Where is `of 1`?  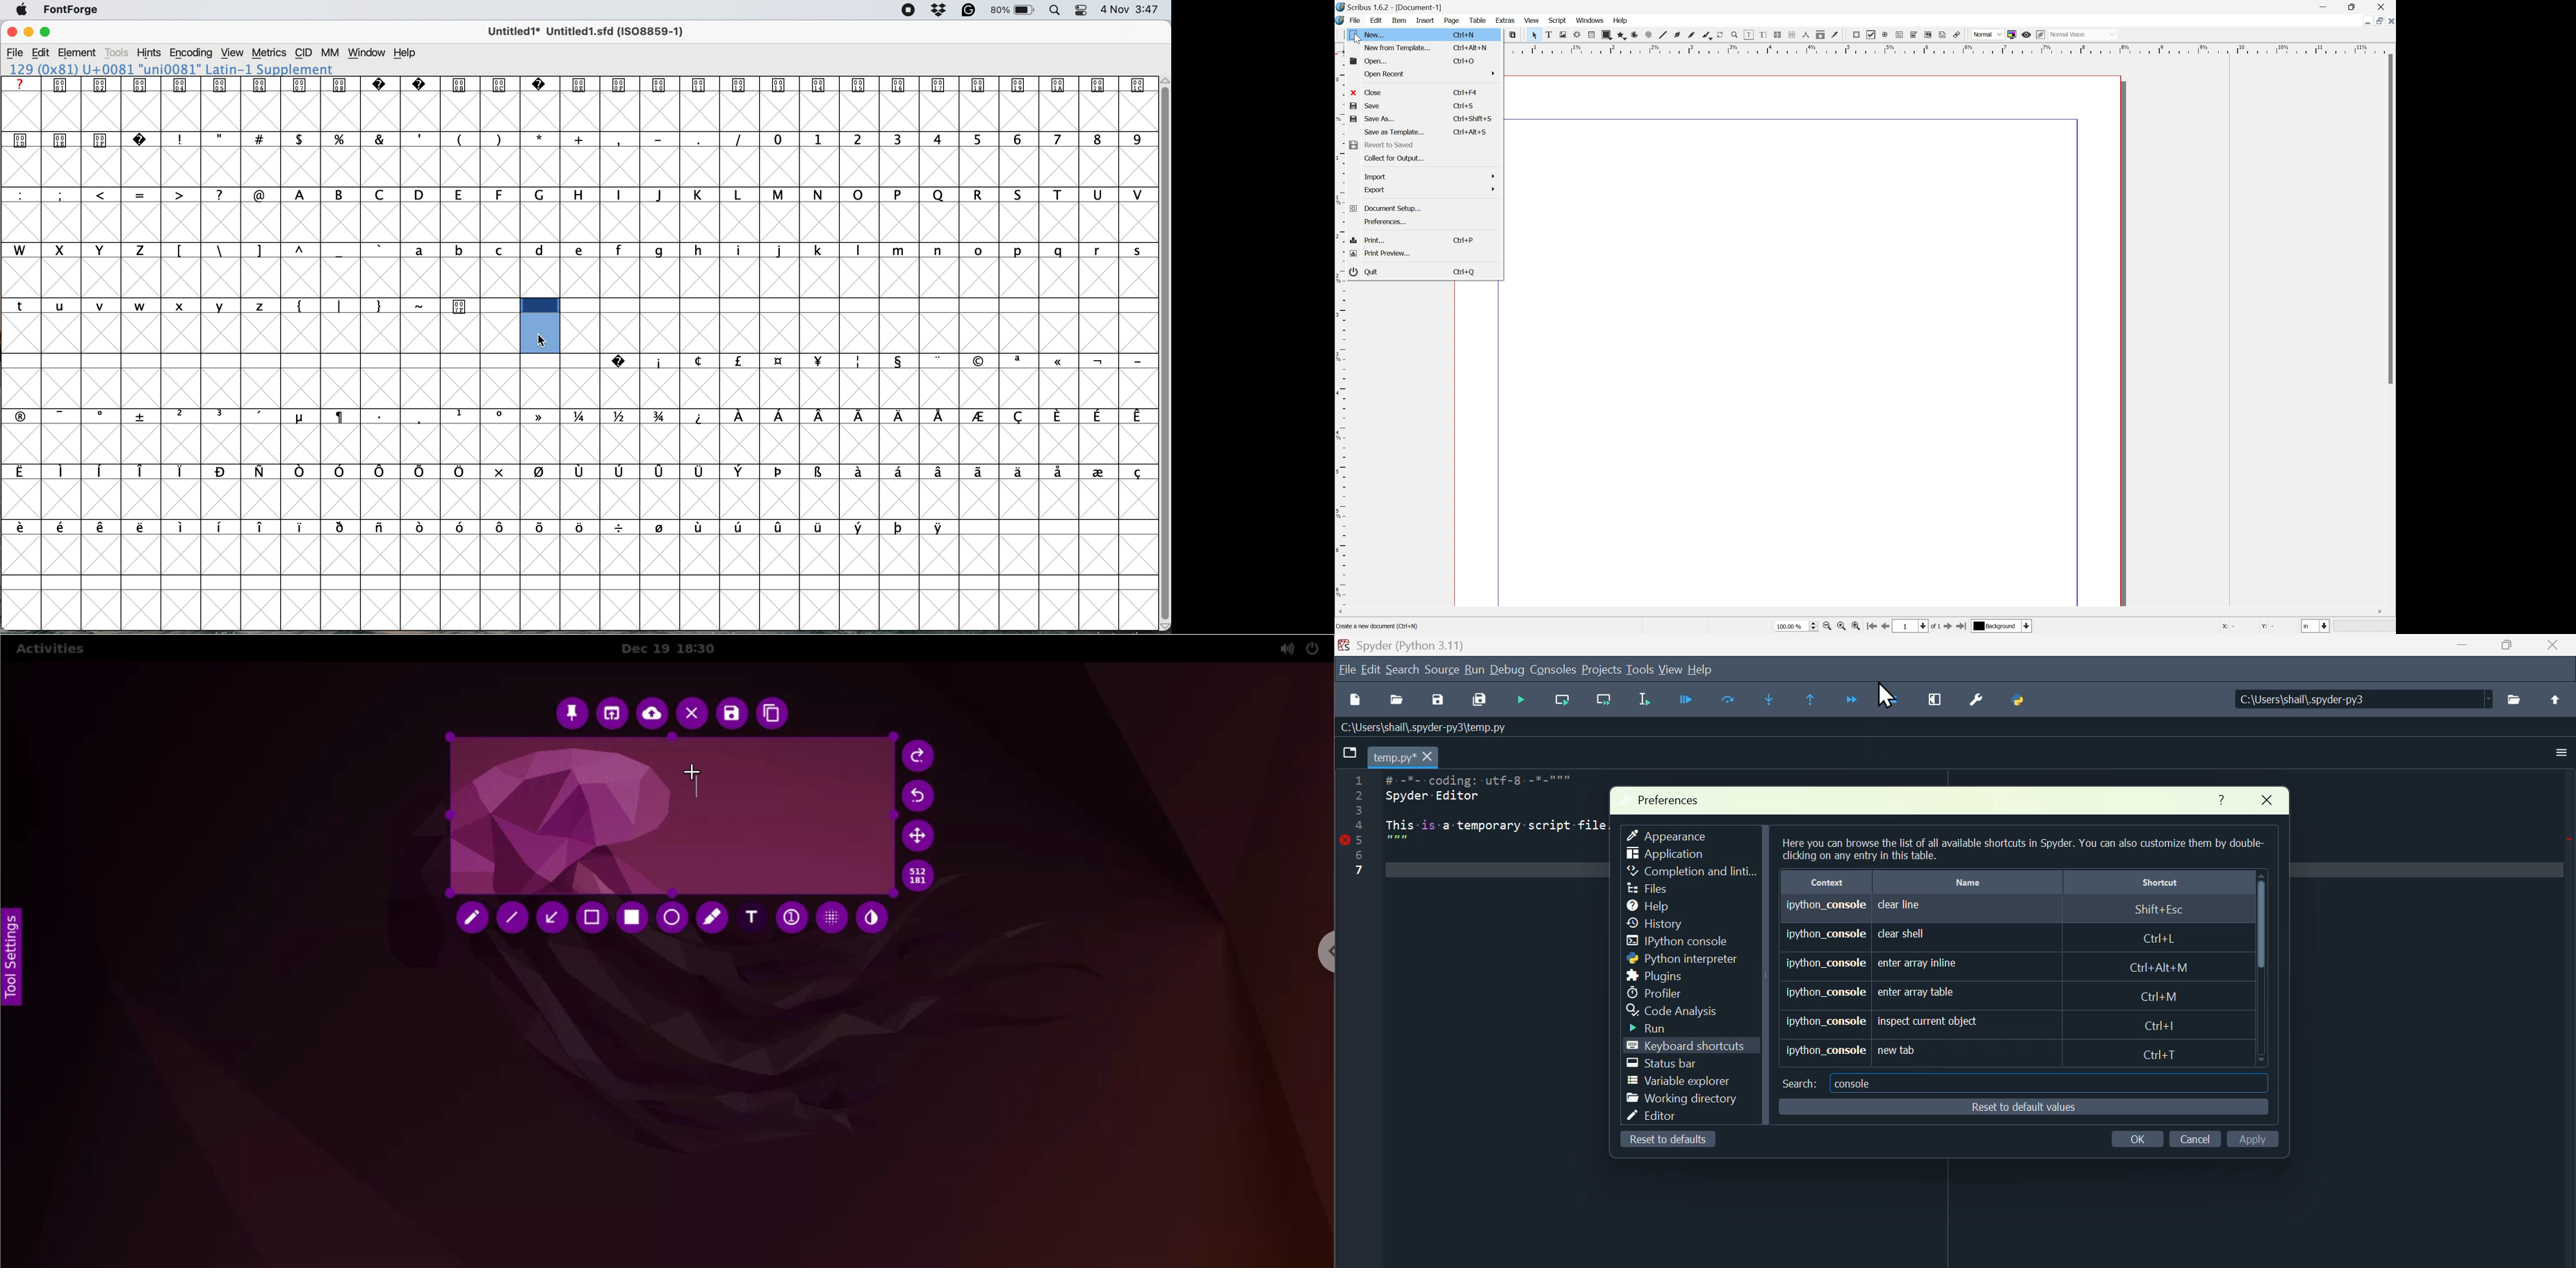
of 1 is located at coordinates (1934, 626).